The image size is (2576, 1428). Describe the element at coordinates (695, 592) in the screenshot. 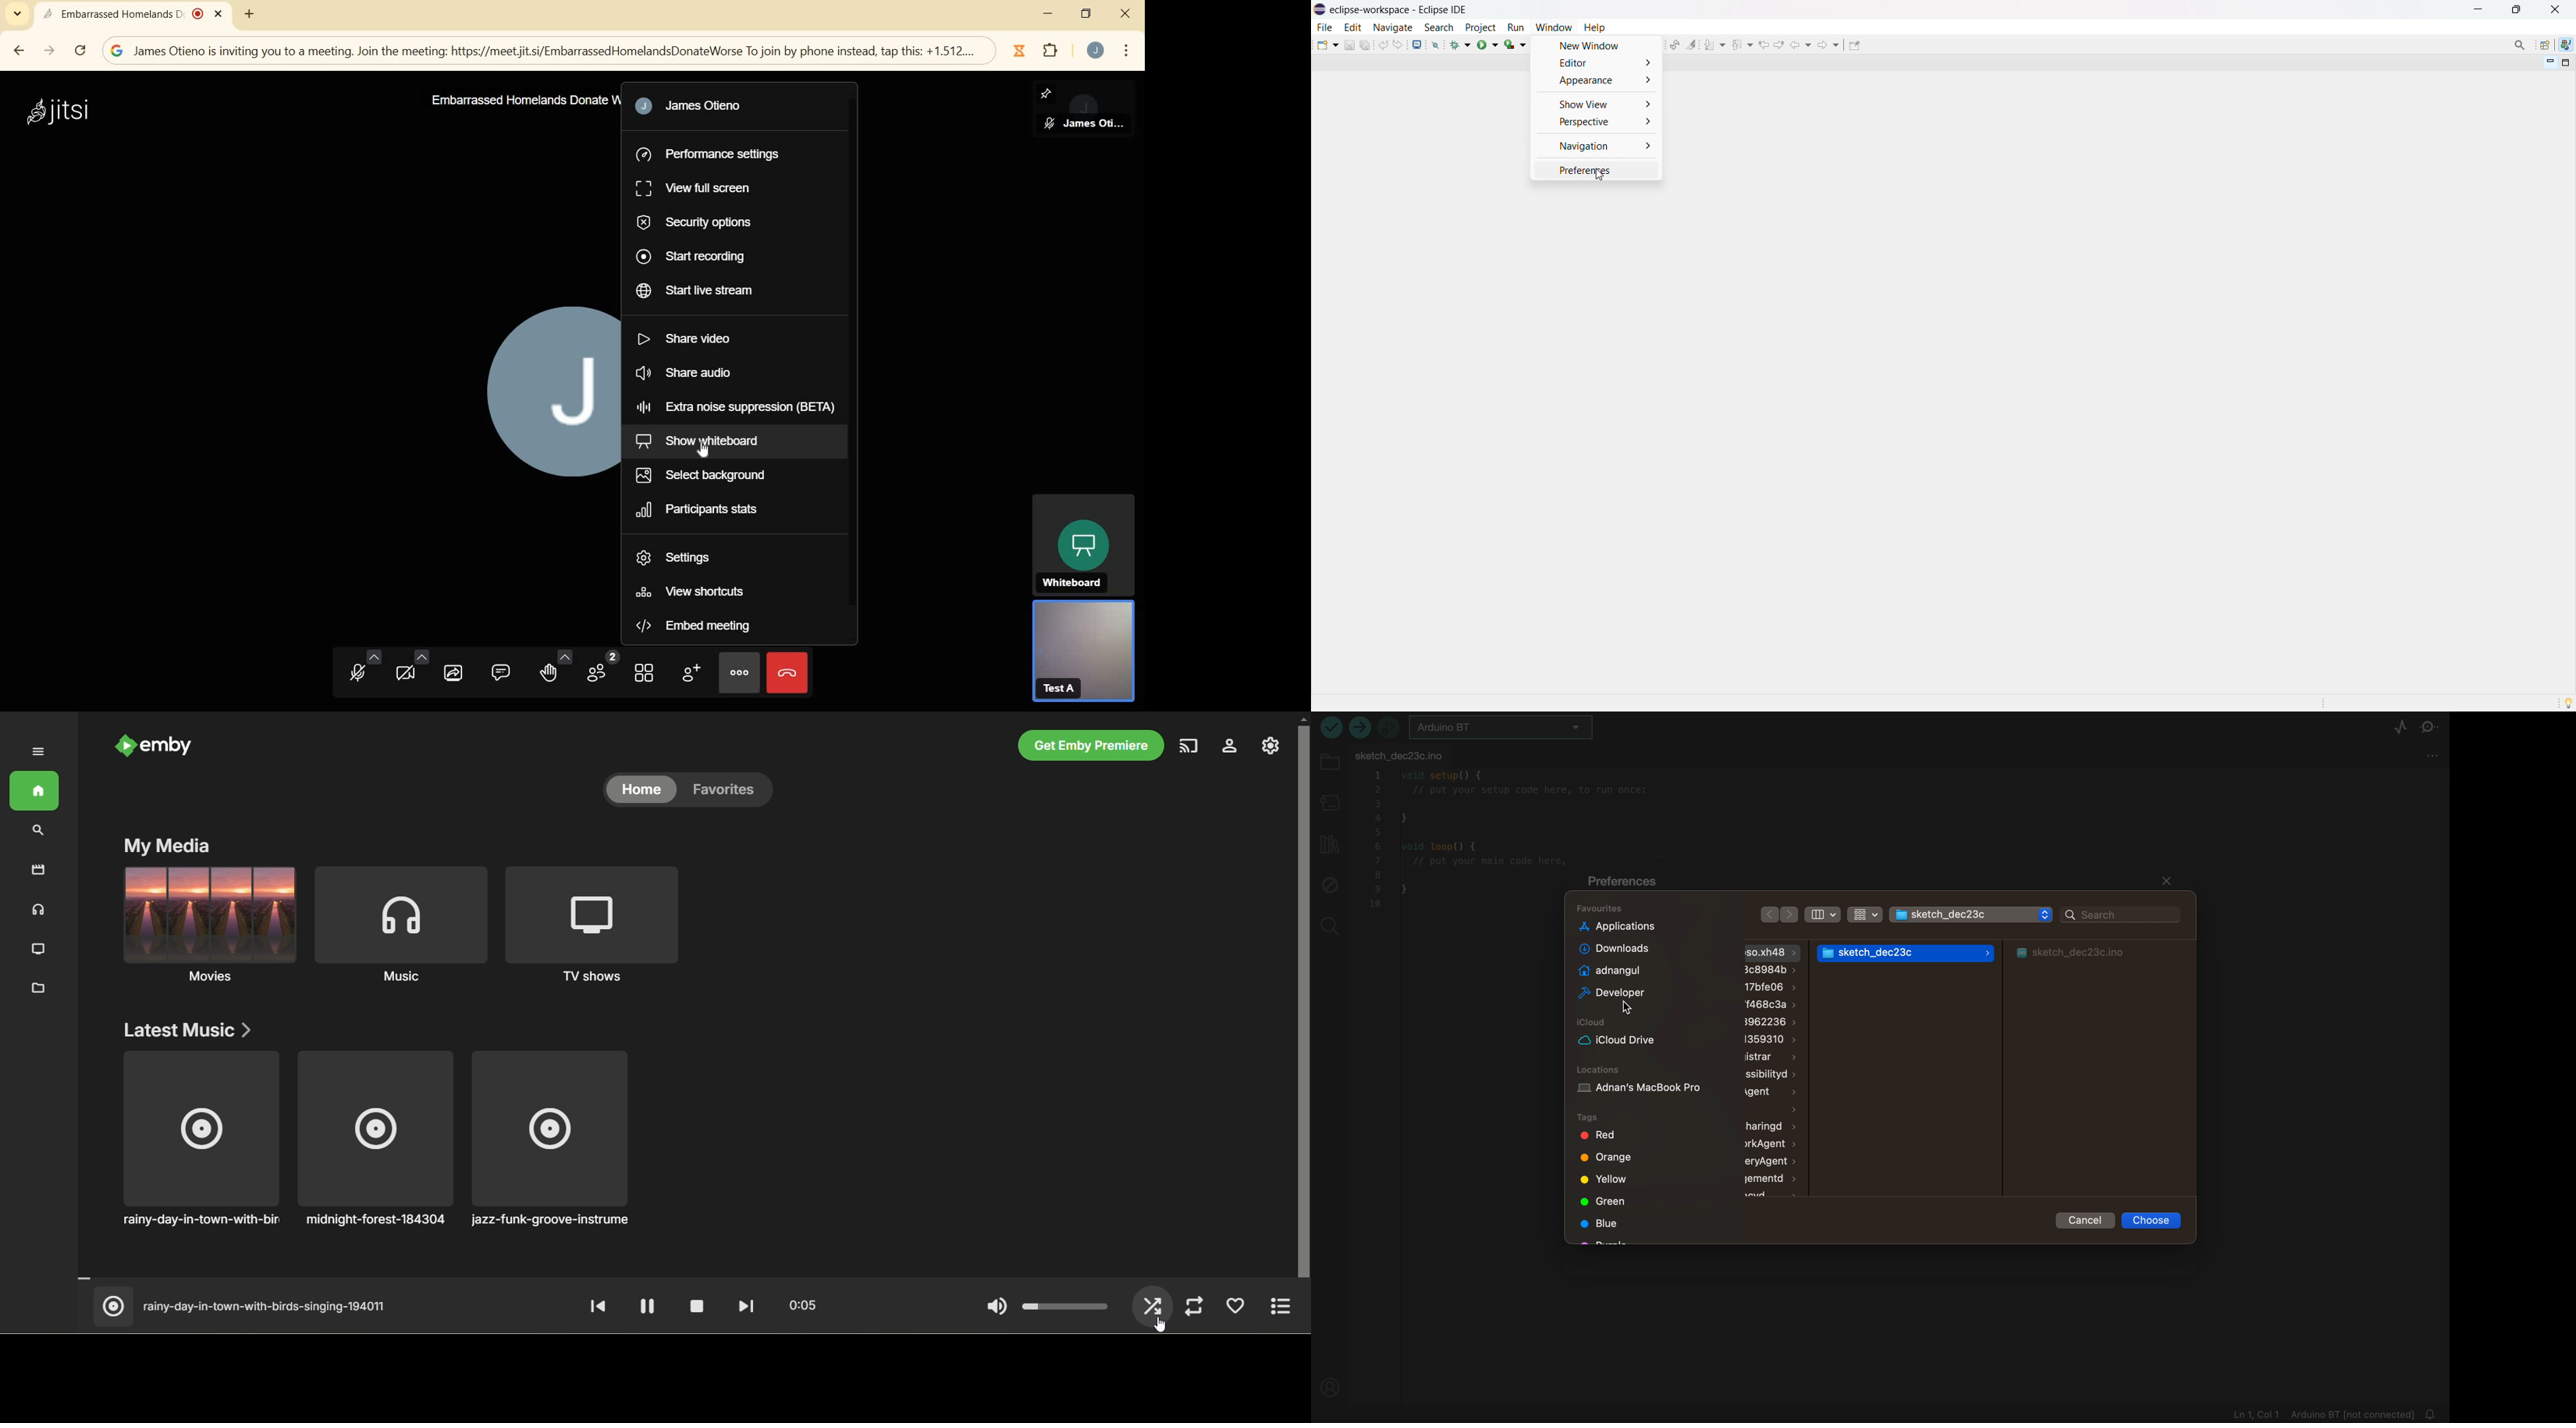

I see `VIEW SHORTCUTS` at that location.